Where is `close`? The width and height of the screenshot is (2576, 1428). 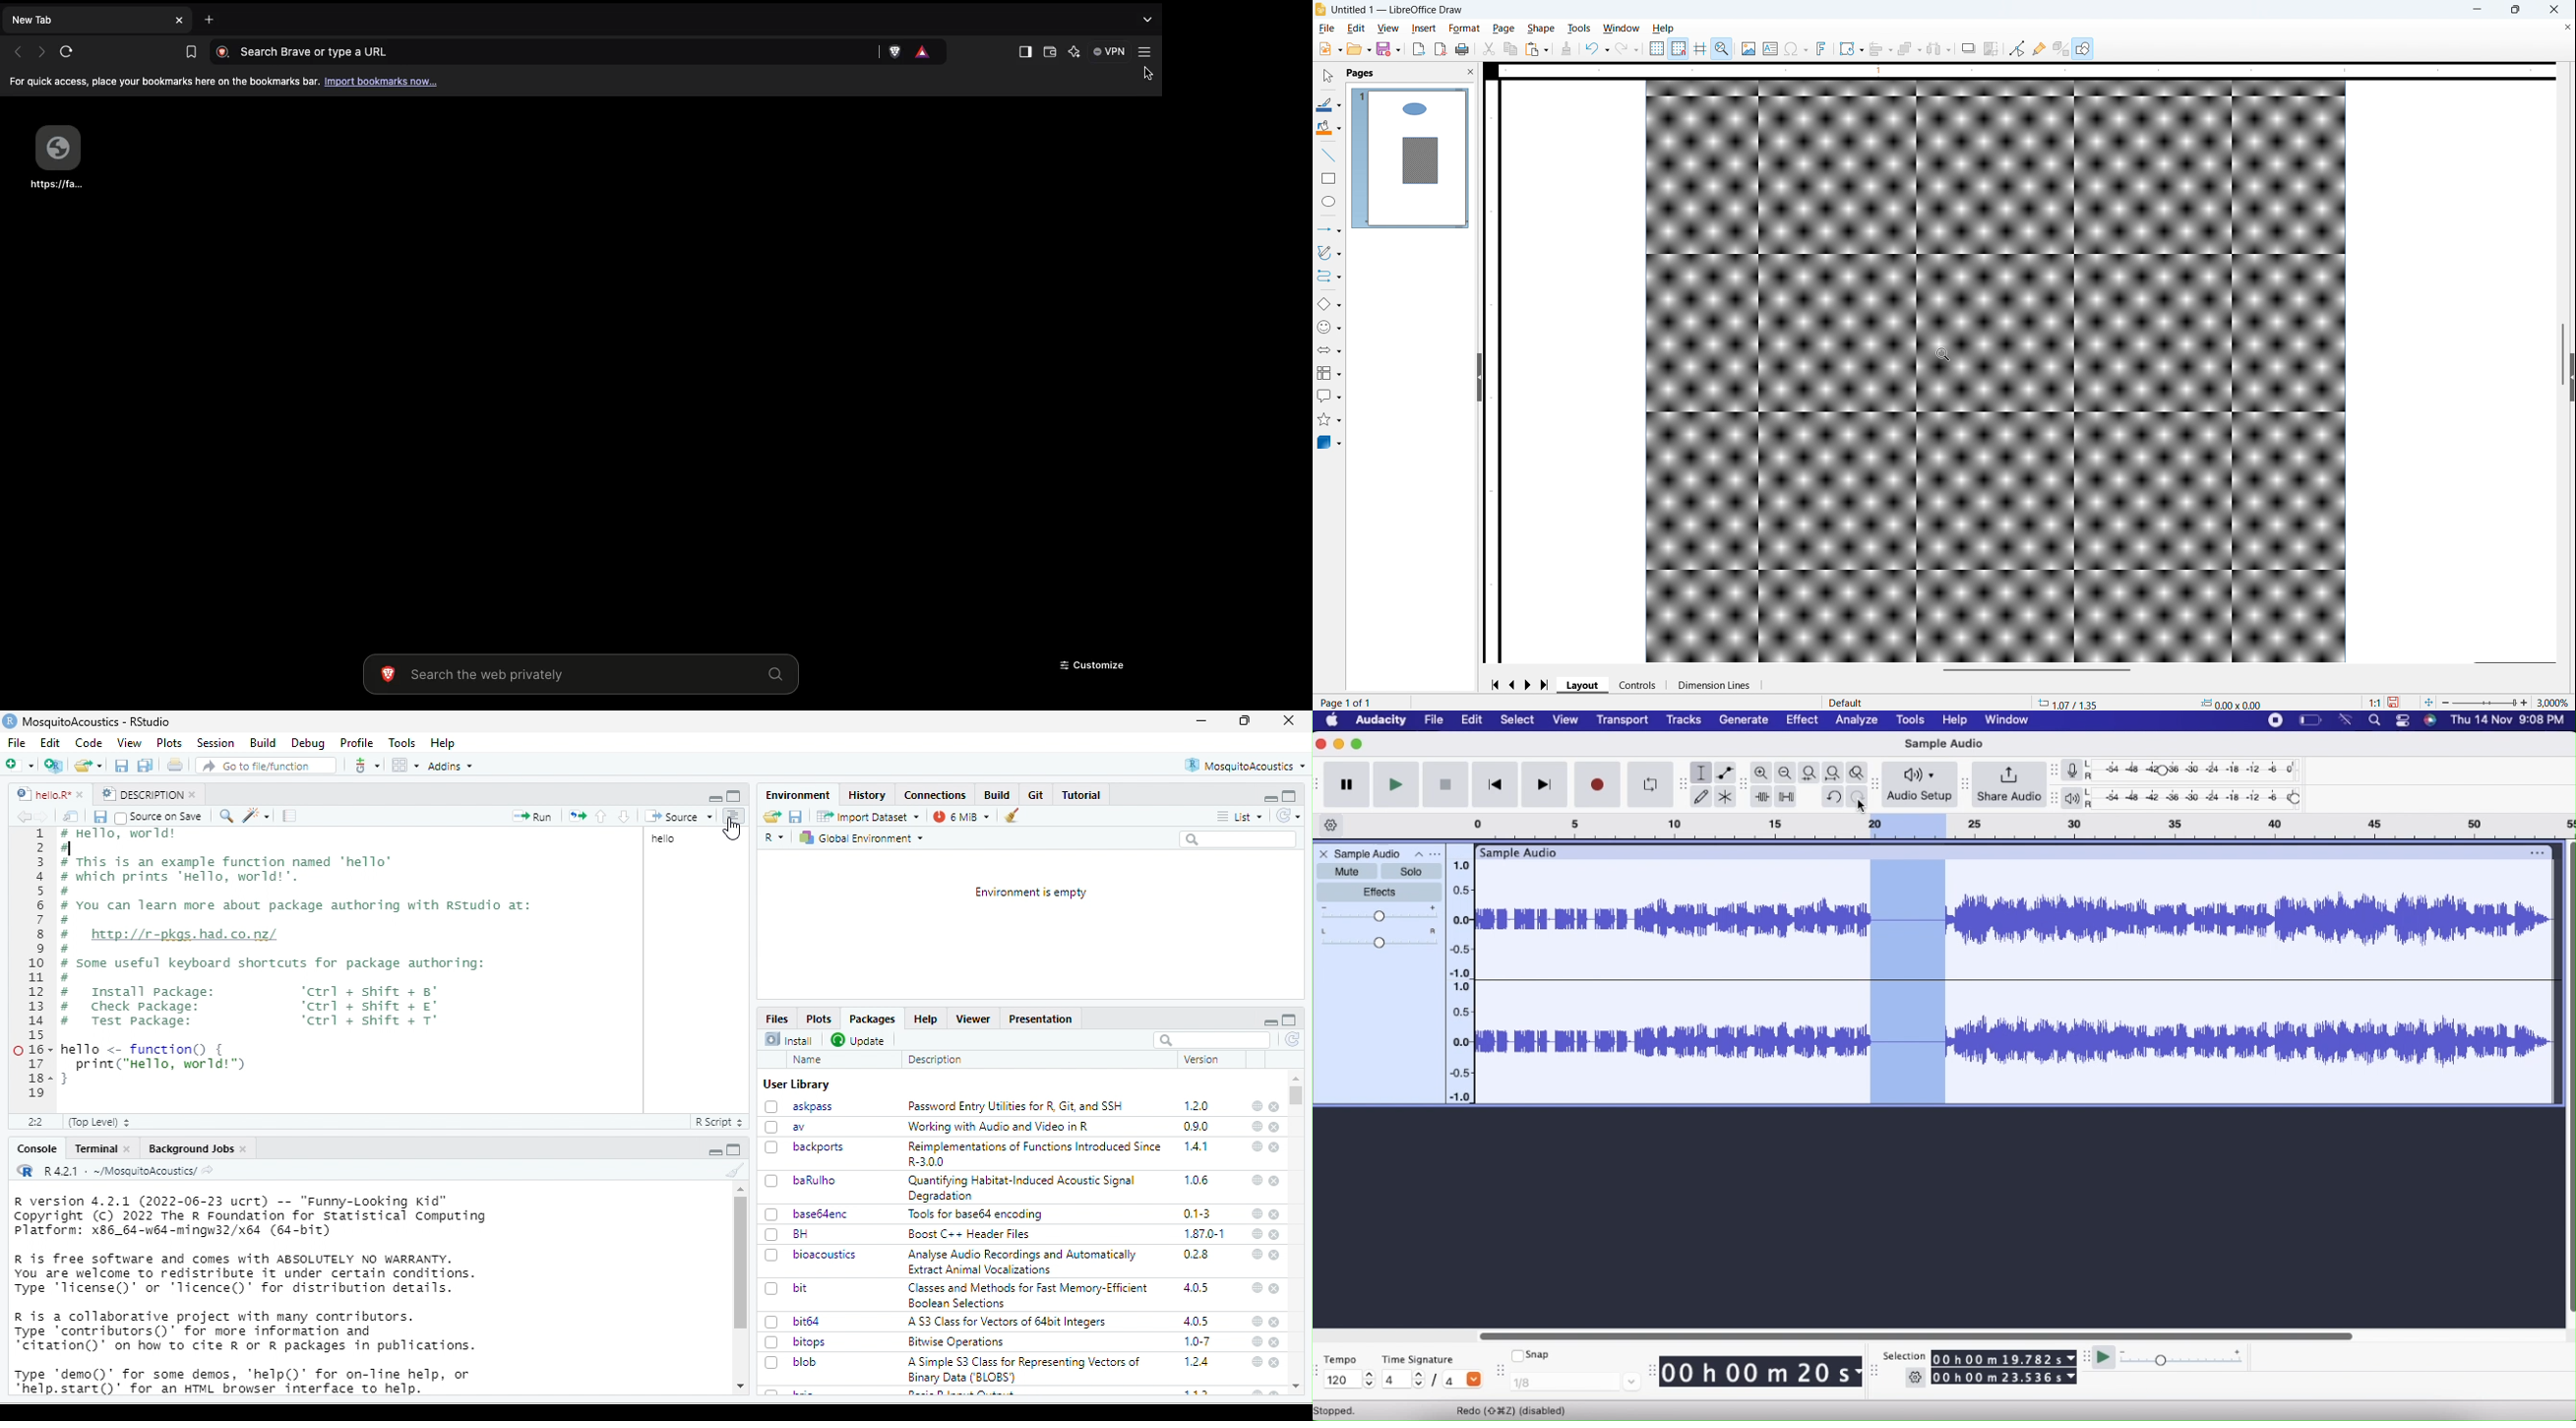
close is located at coordinates (1275, 1344).